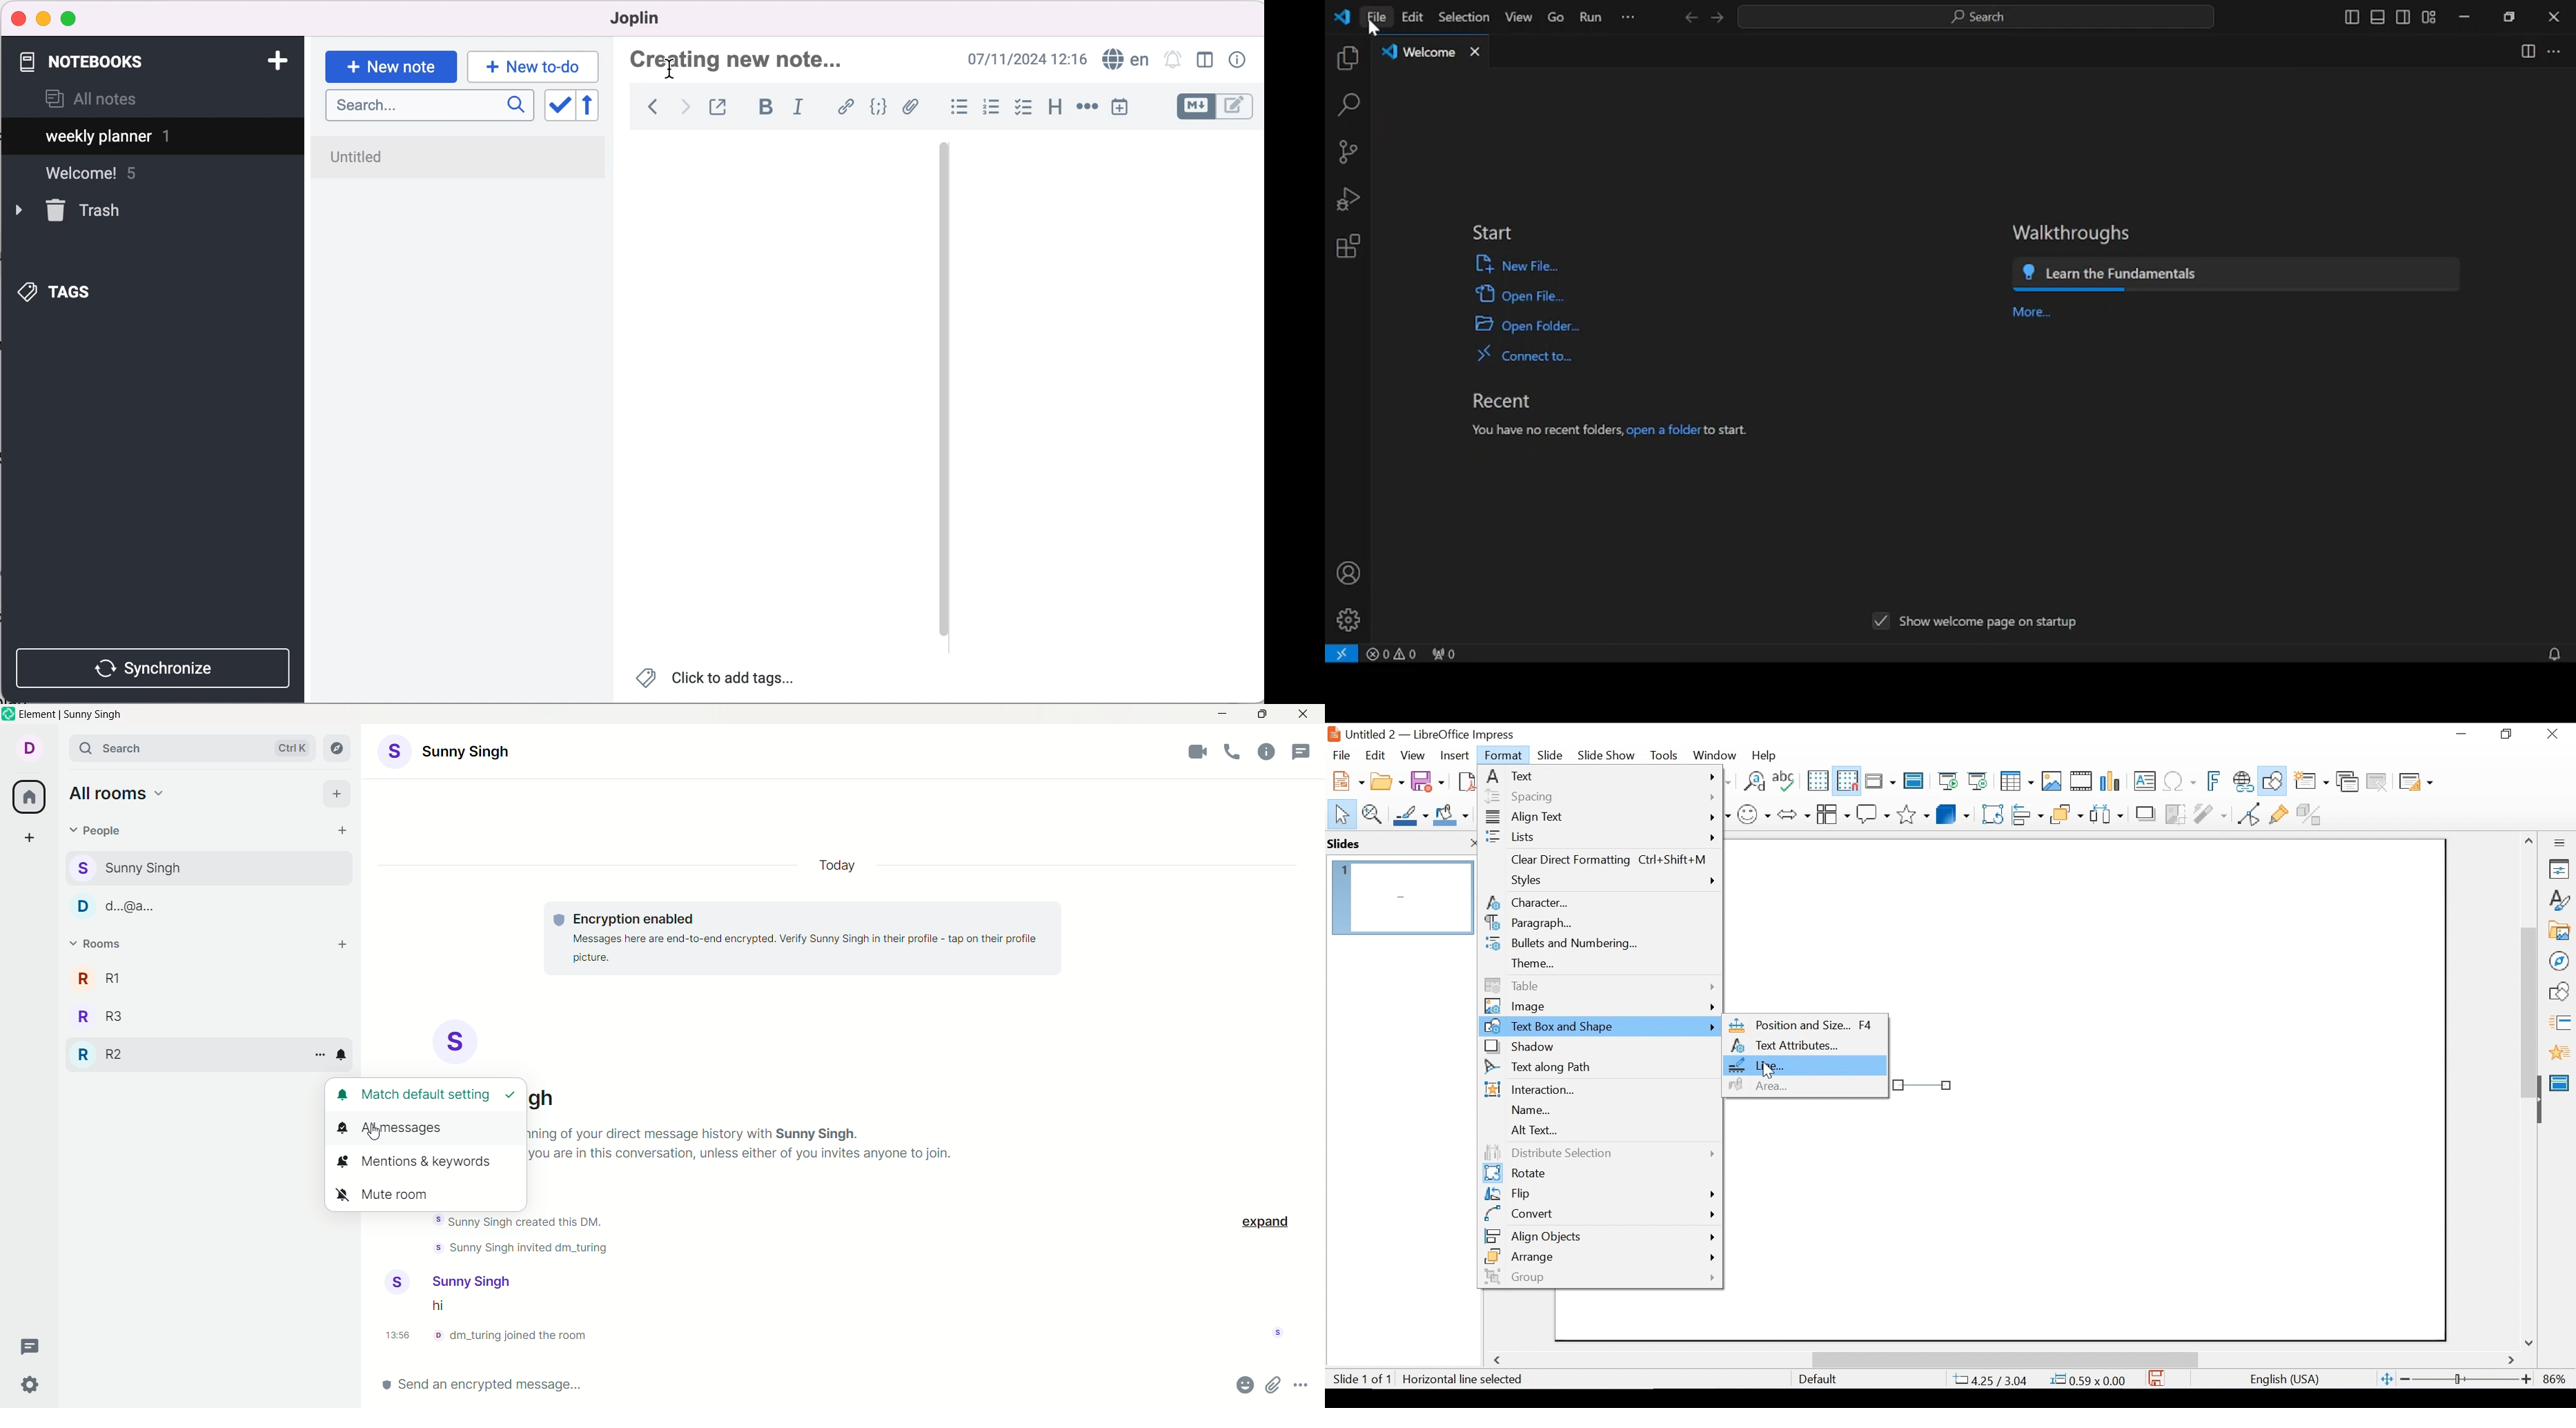  I want to click on D, so click(119, 905).